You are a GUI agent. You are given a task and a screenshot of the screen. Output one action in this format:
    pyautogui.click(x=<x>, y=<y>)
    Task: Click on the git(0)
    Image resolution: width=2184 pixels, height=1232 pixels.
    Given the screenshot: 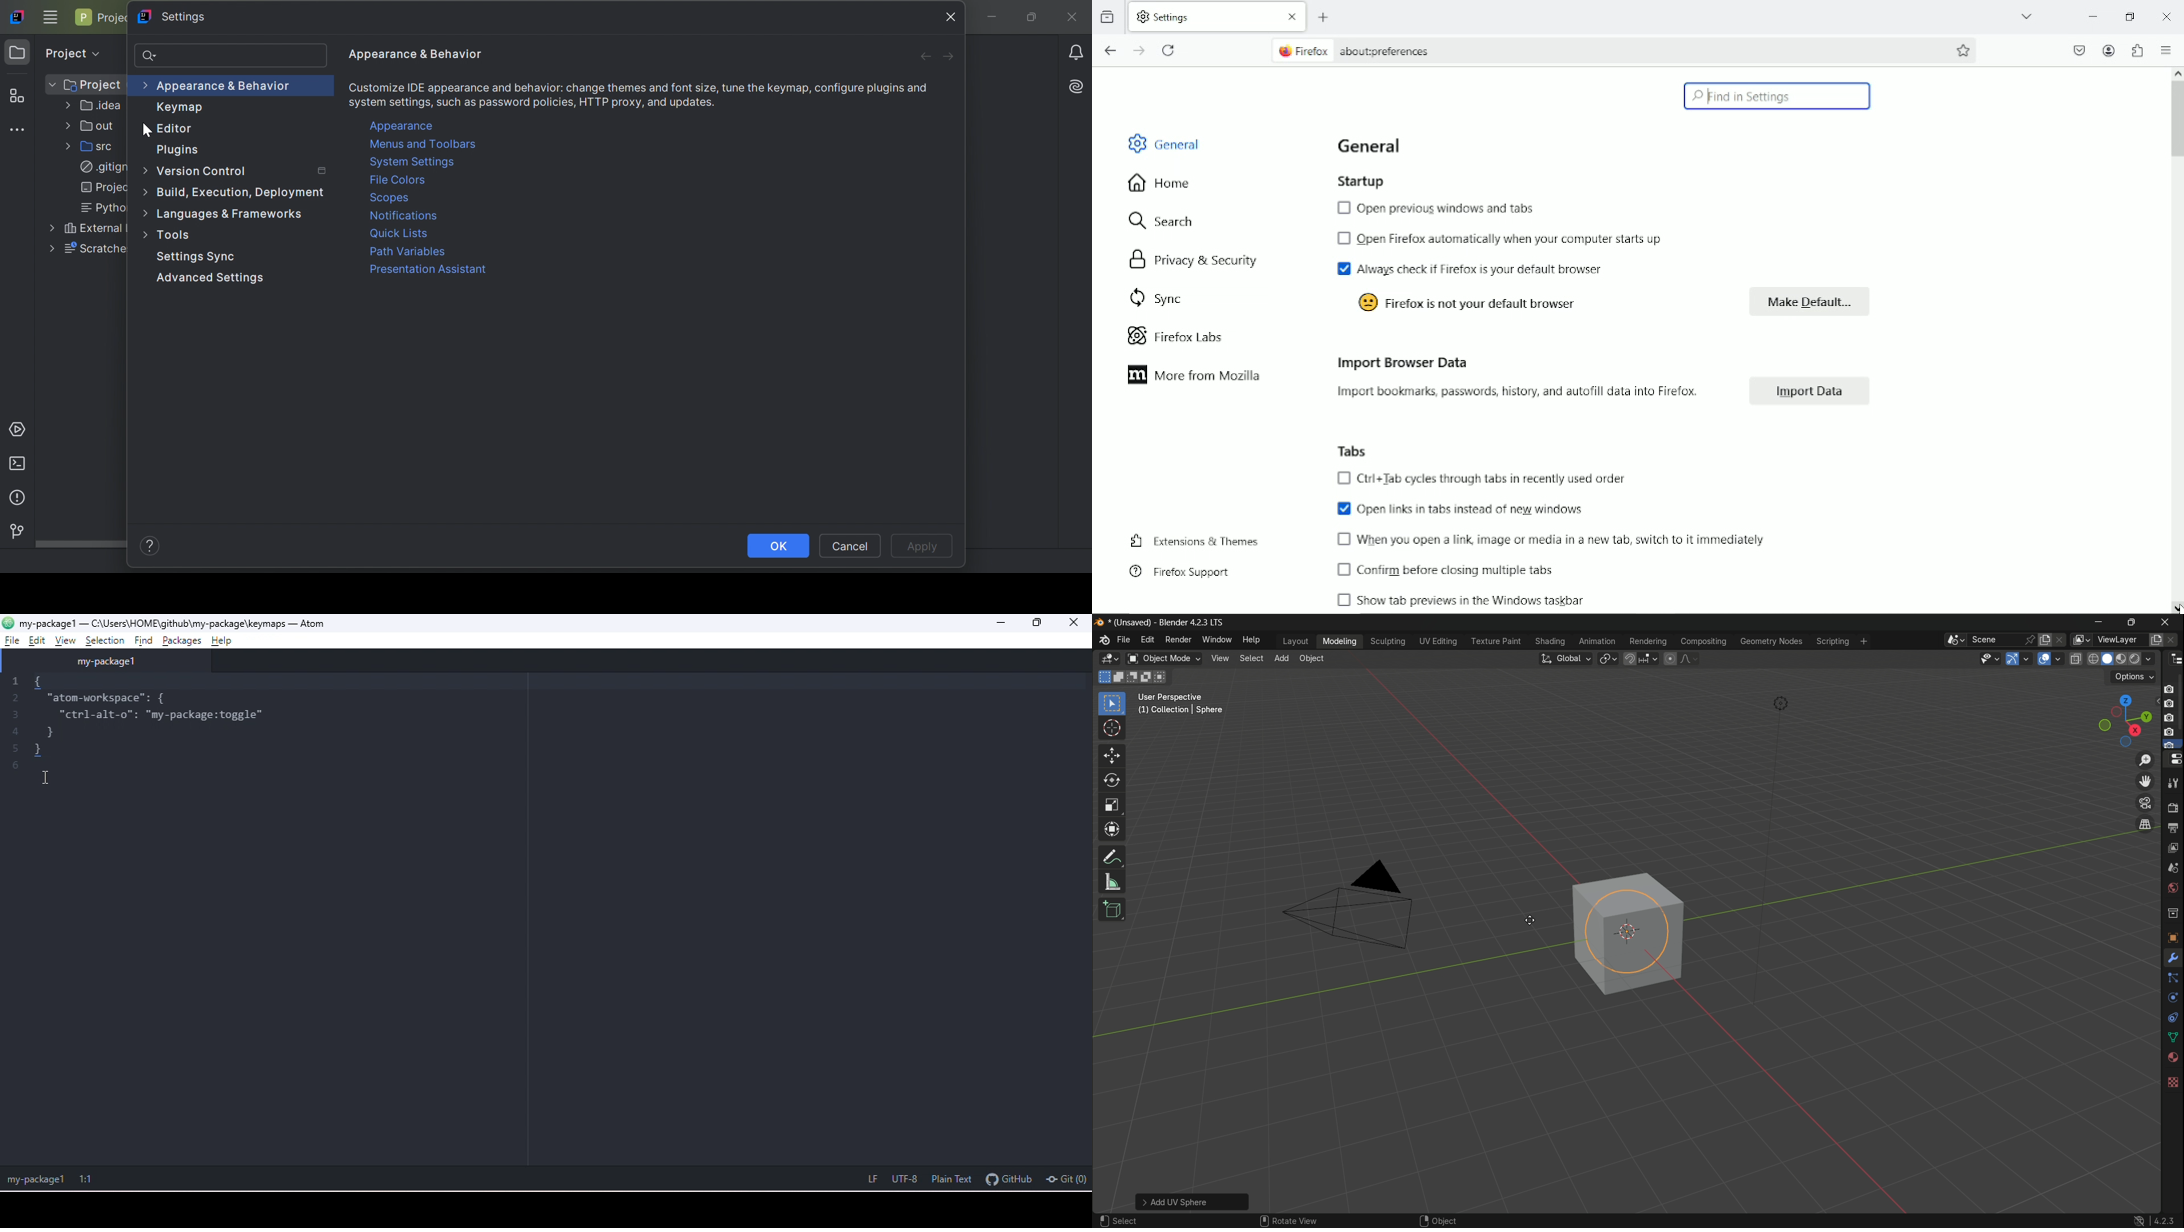 What is the action you would take?
    pyautogui.click(x=1070, y=1180)
    